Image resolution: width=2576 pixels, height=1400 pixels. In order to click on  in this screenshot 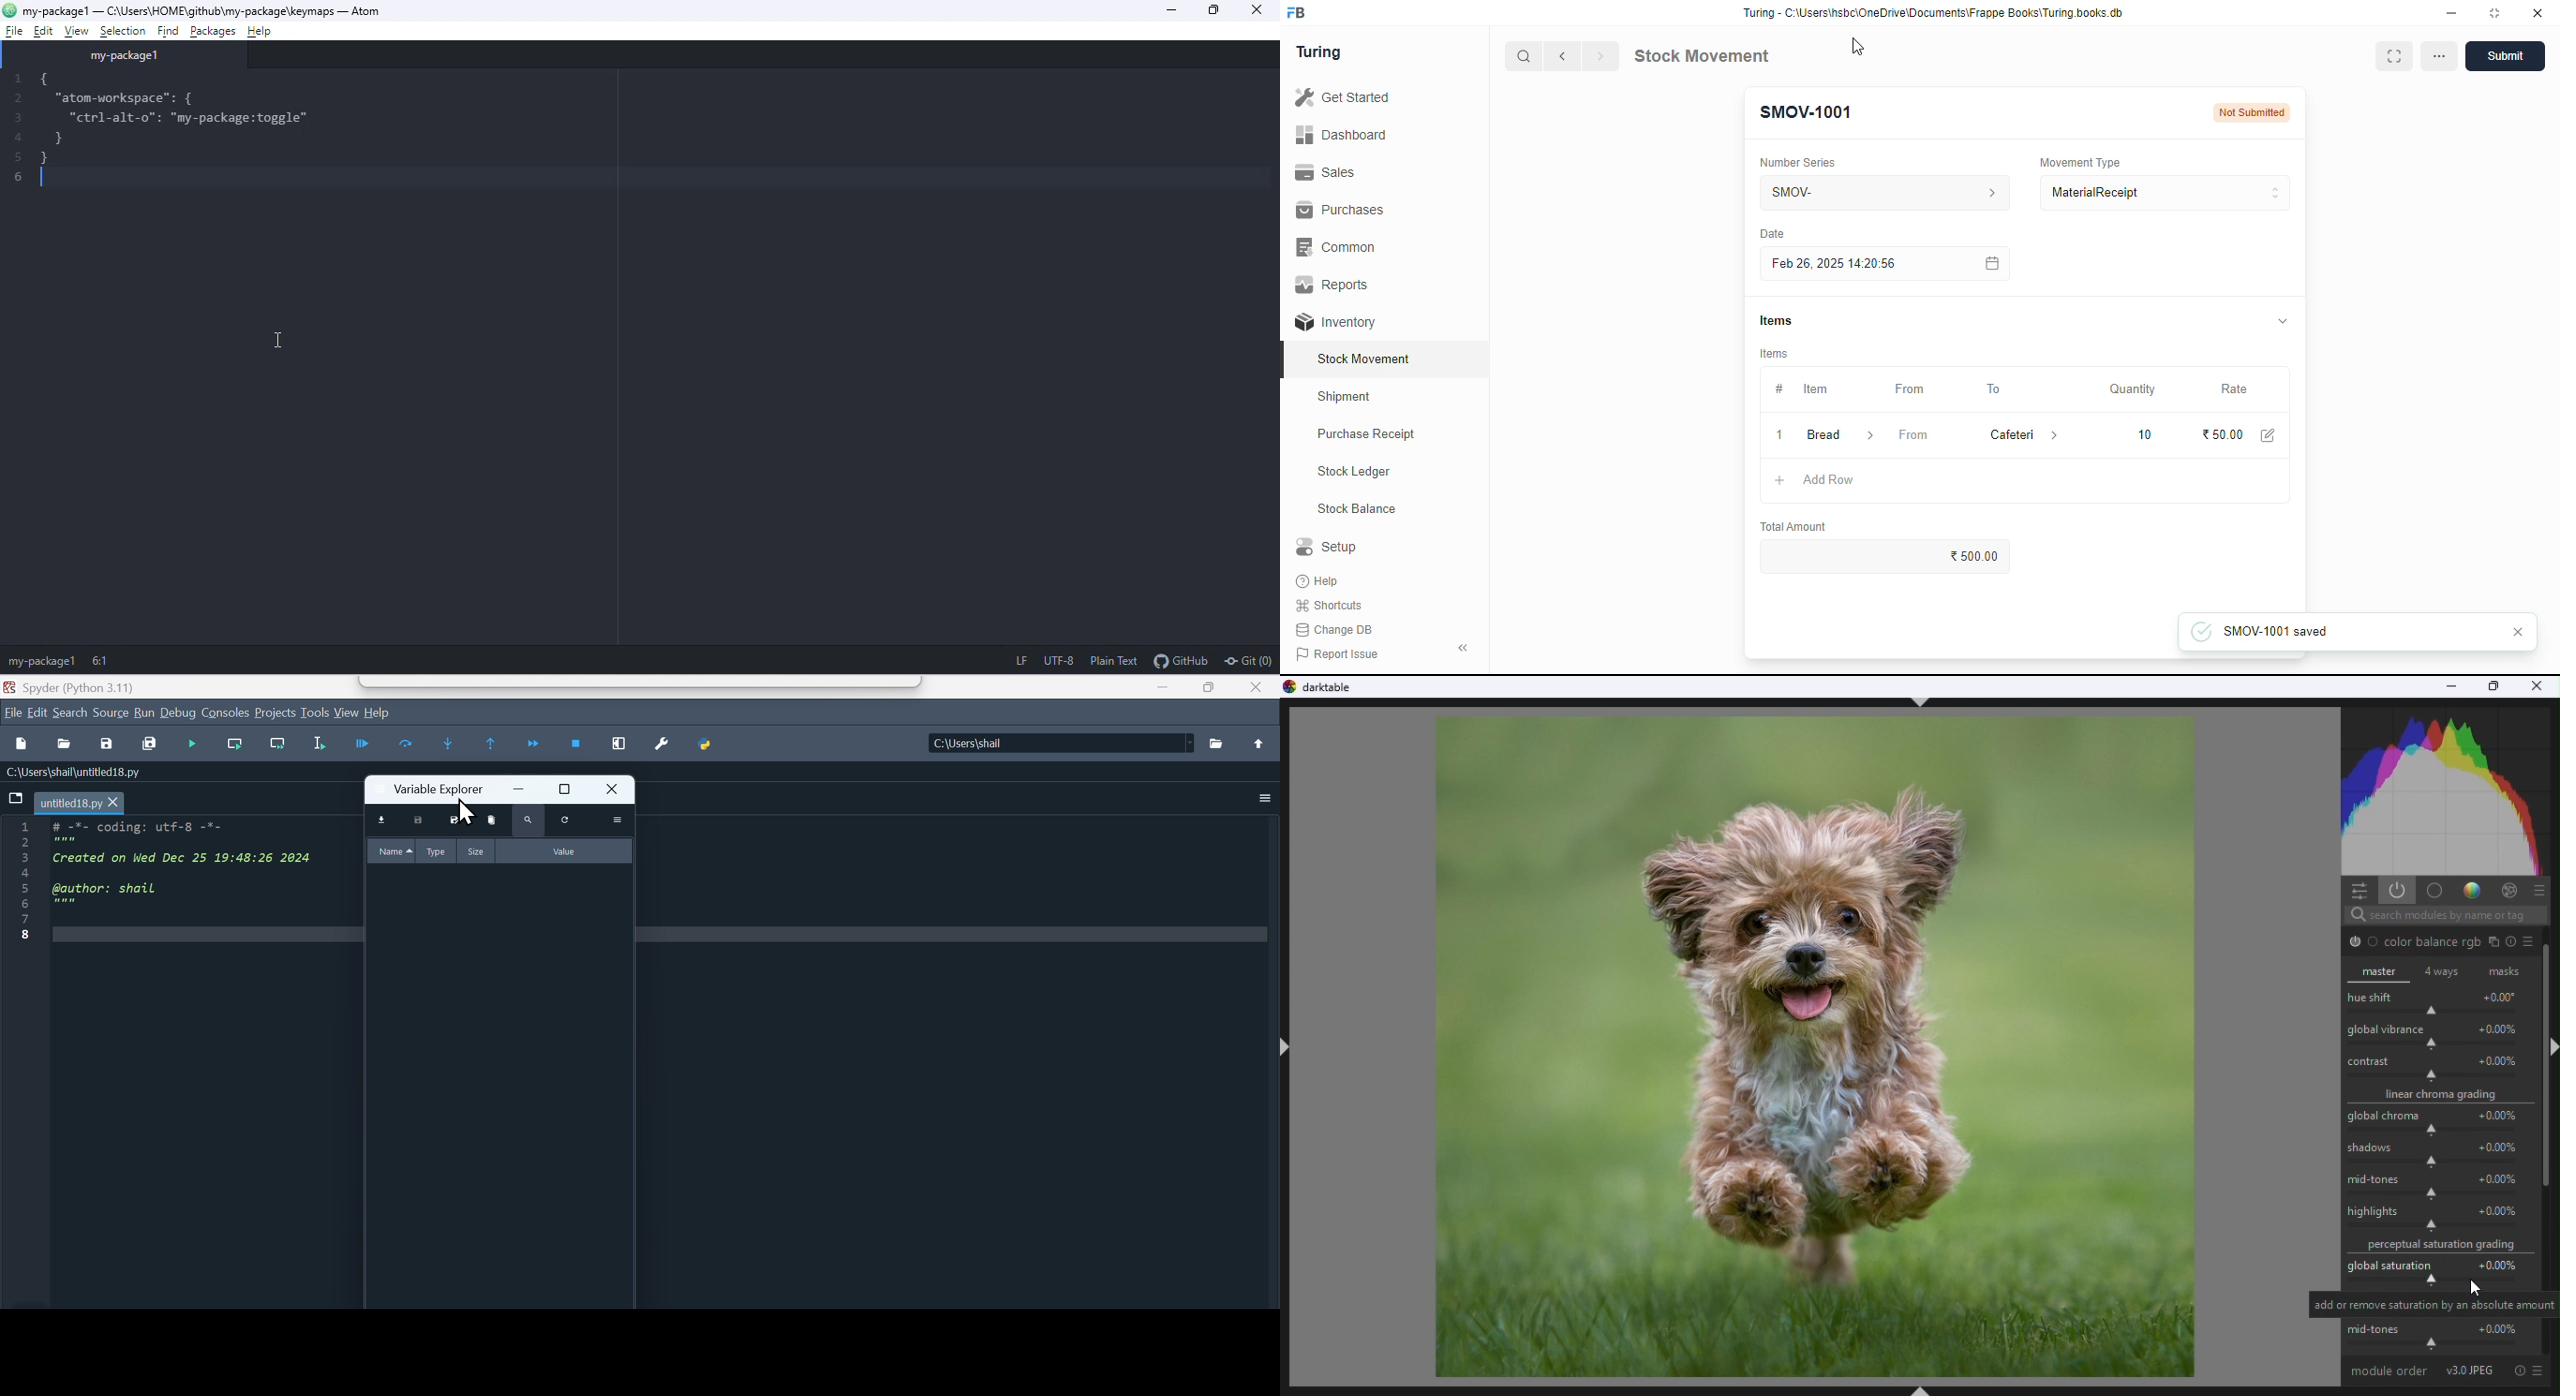, I will do `click(110, 713)`.